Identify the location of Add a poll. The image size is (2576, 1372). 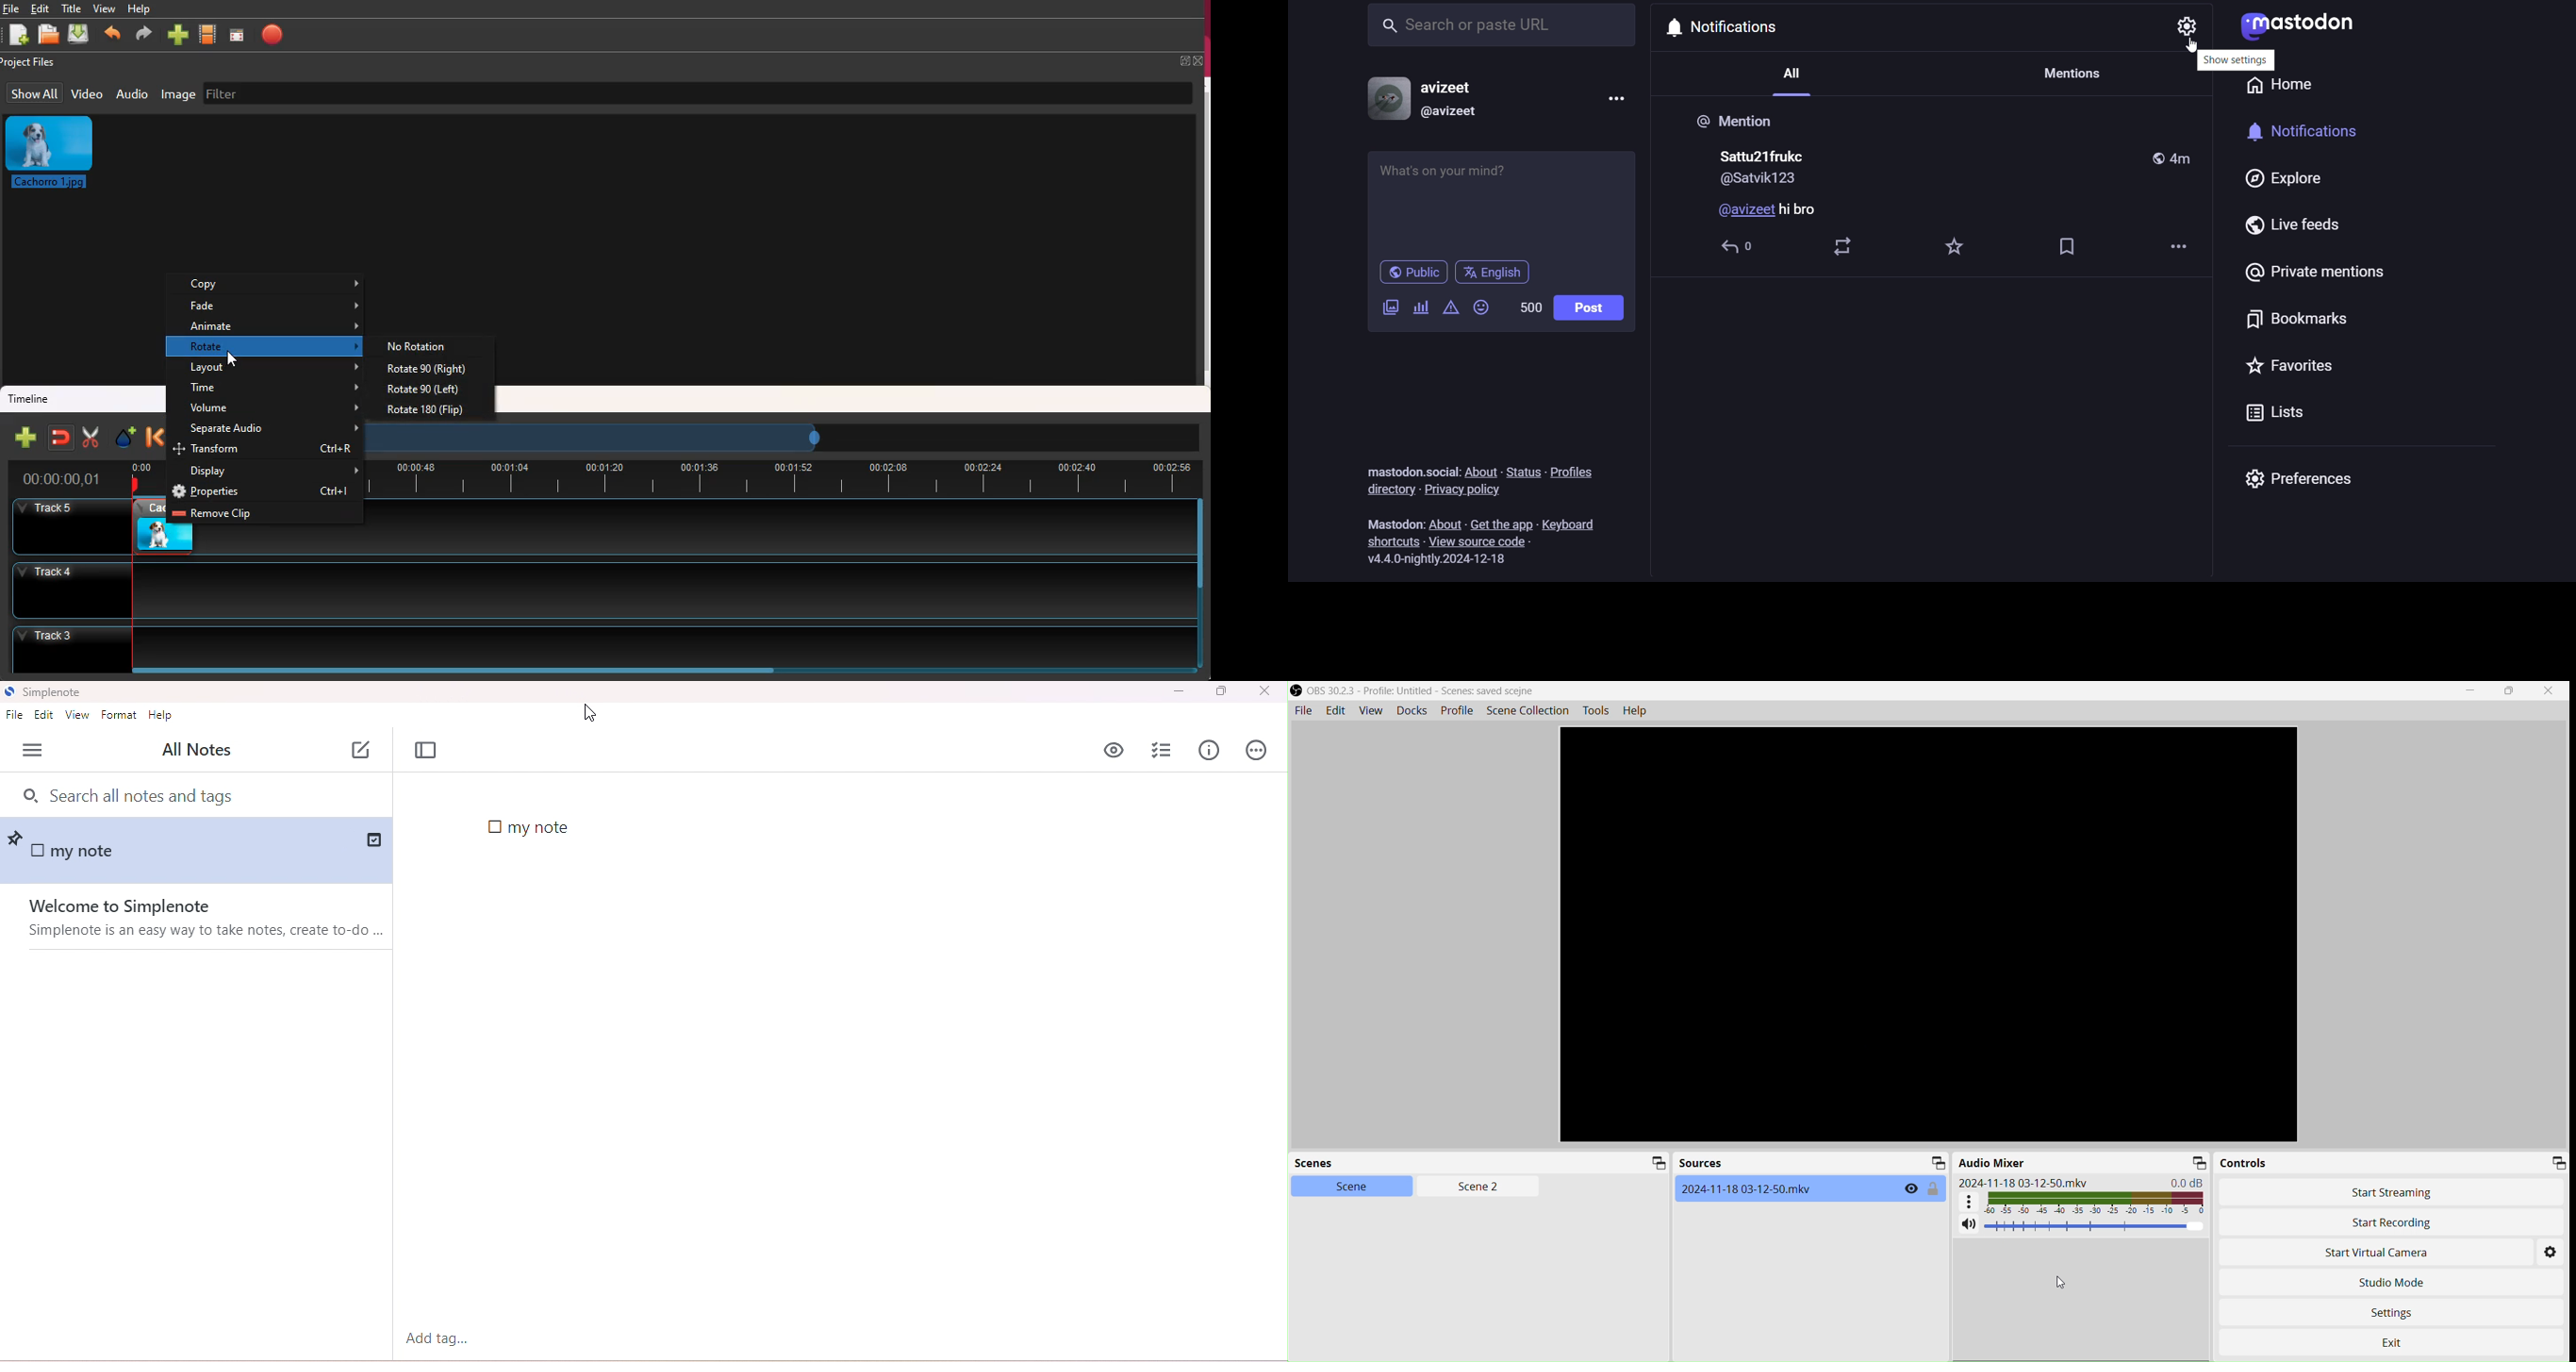
(1417, 308).